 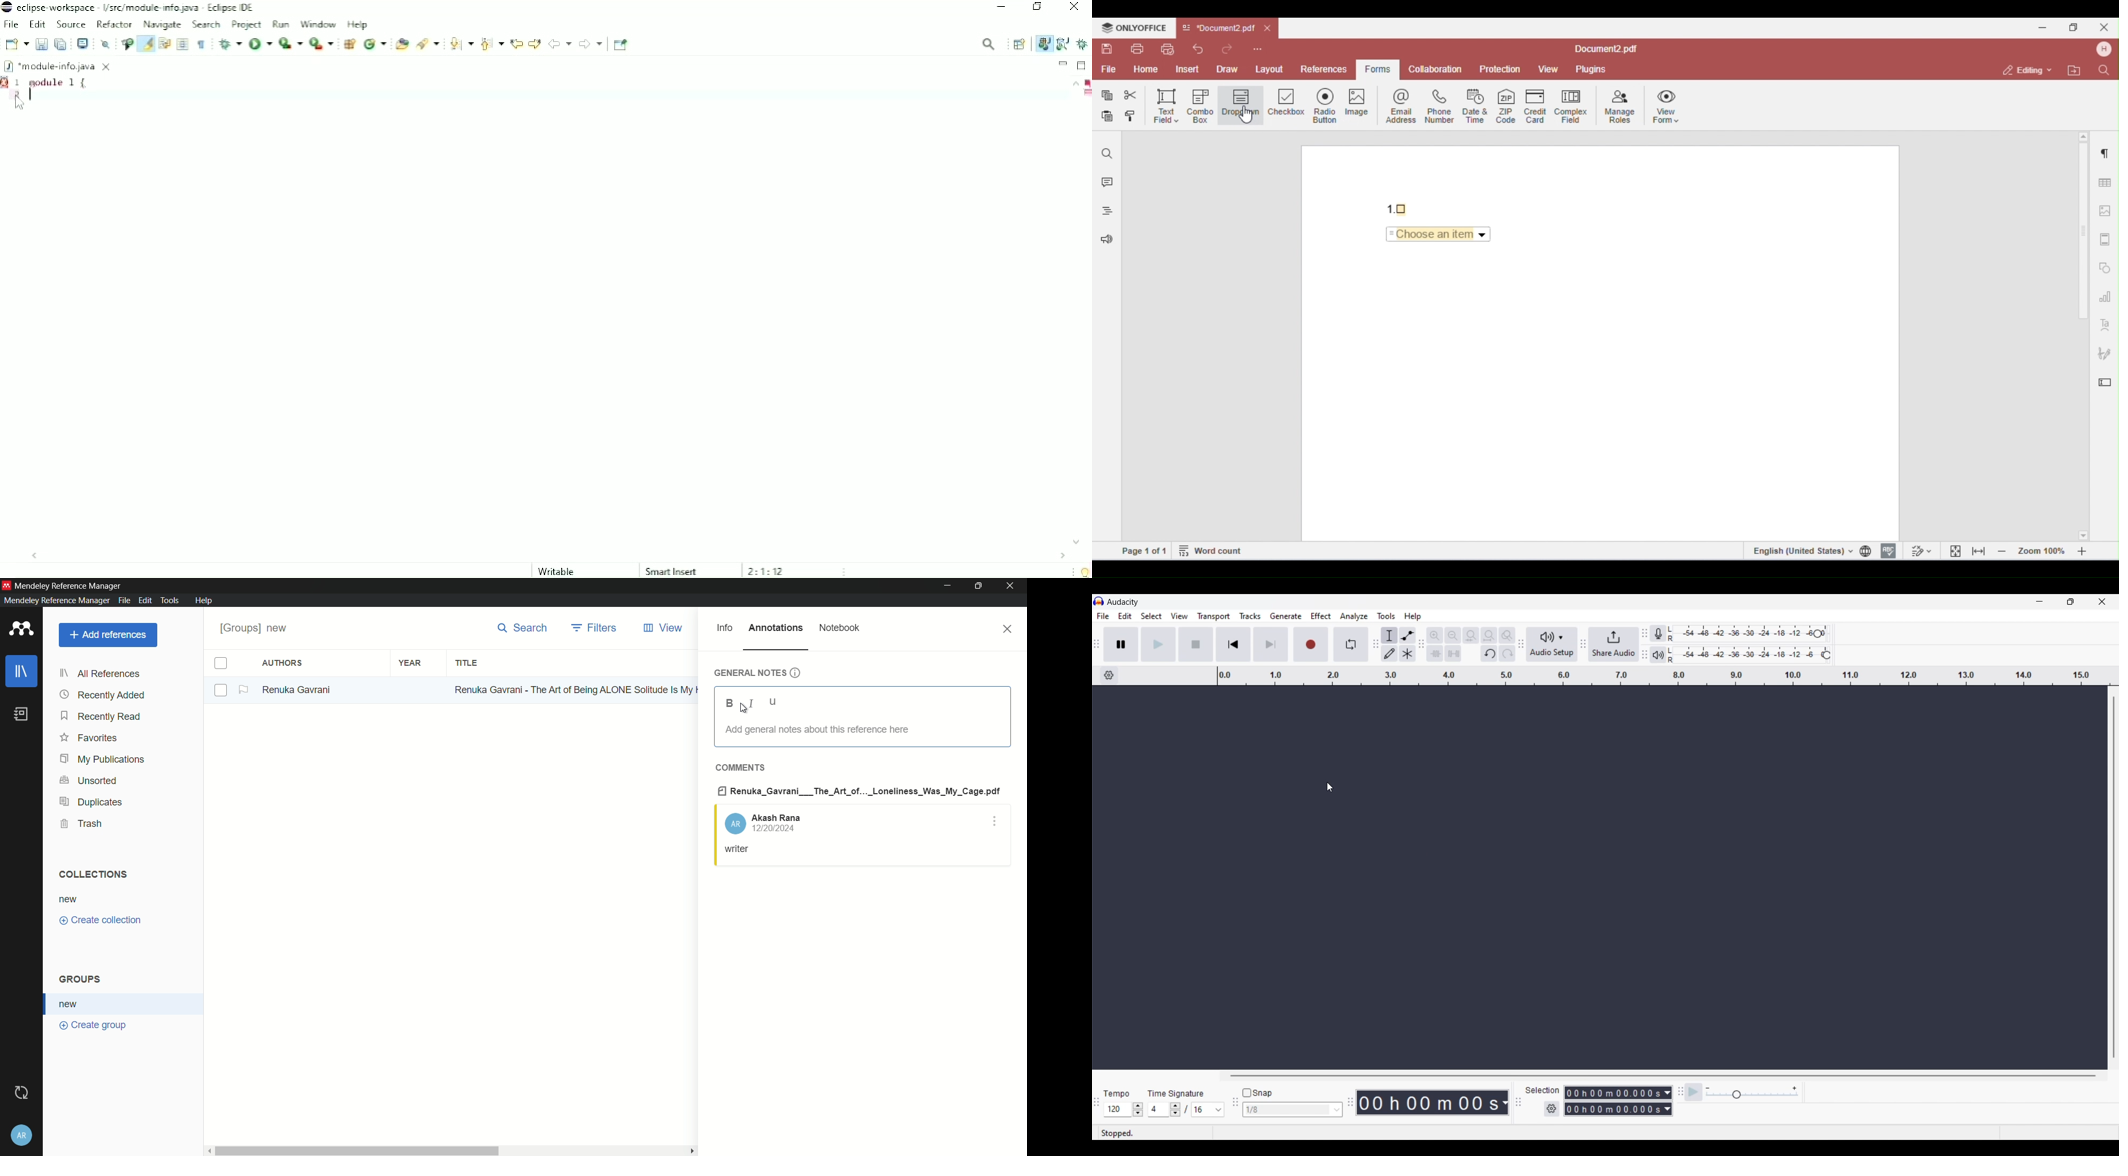 I want to click on Snap options to choose from, so click(x=1338, y=1110).